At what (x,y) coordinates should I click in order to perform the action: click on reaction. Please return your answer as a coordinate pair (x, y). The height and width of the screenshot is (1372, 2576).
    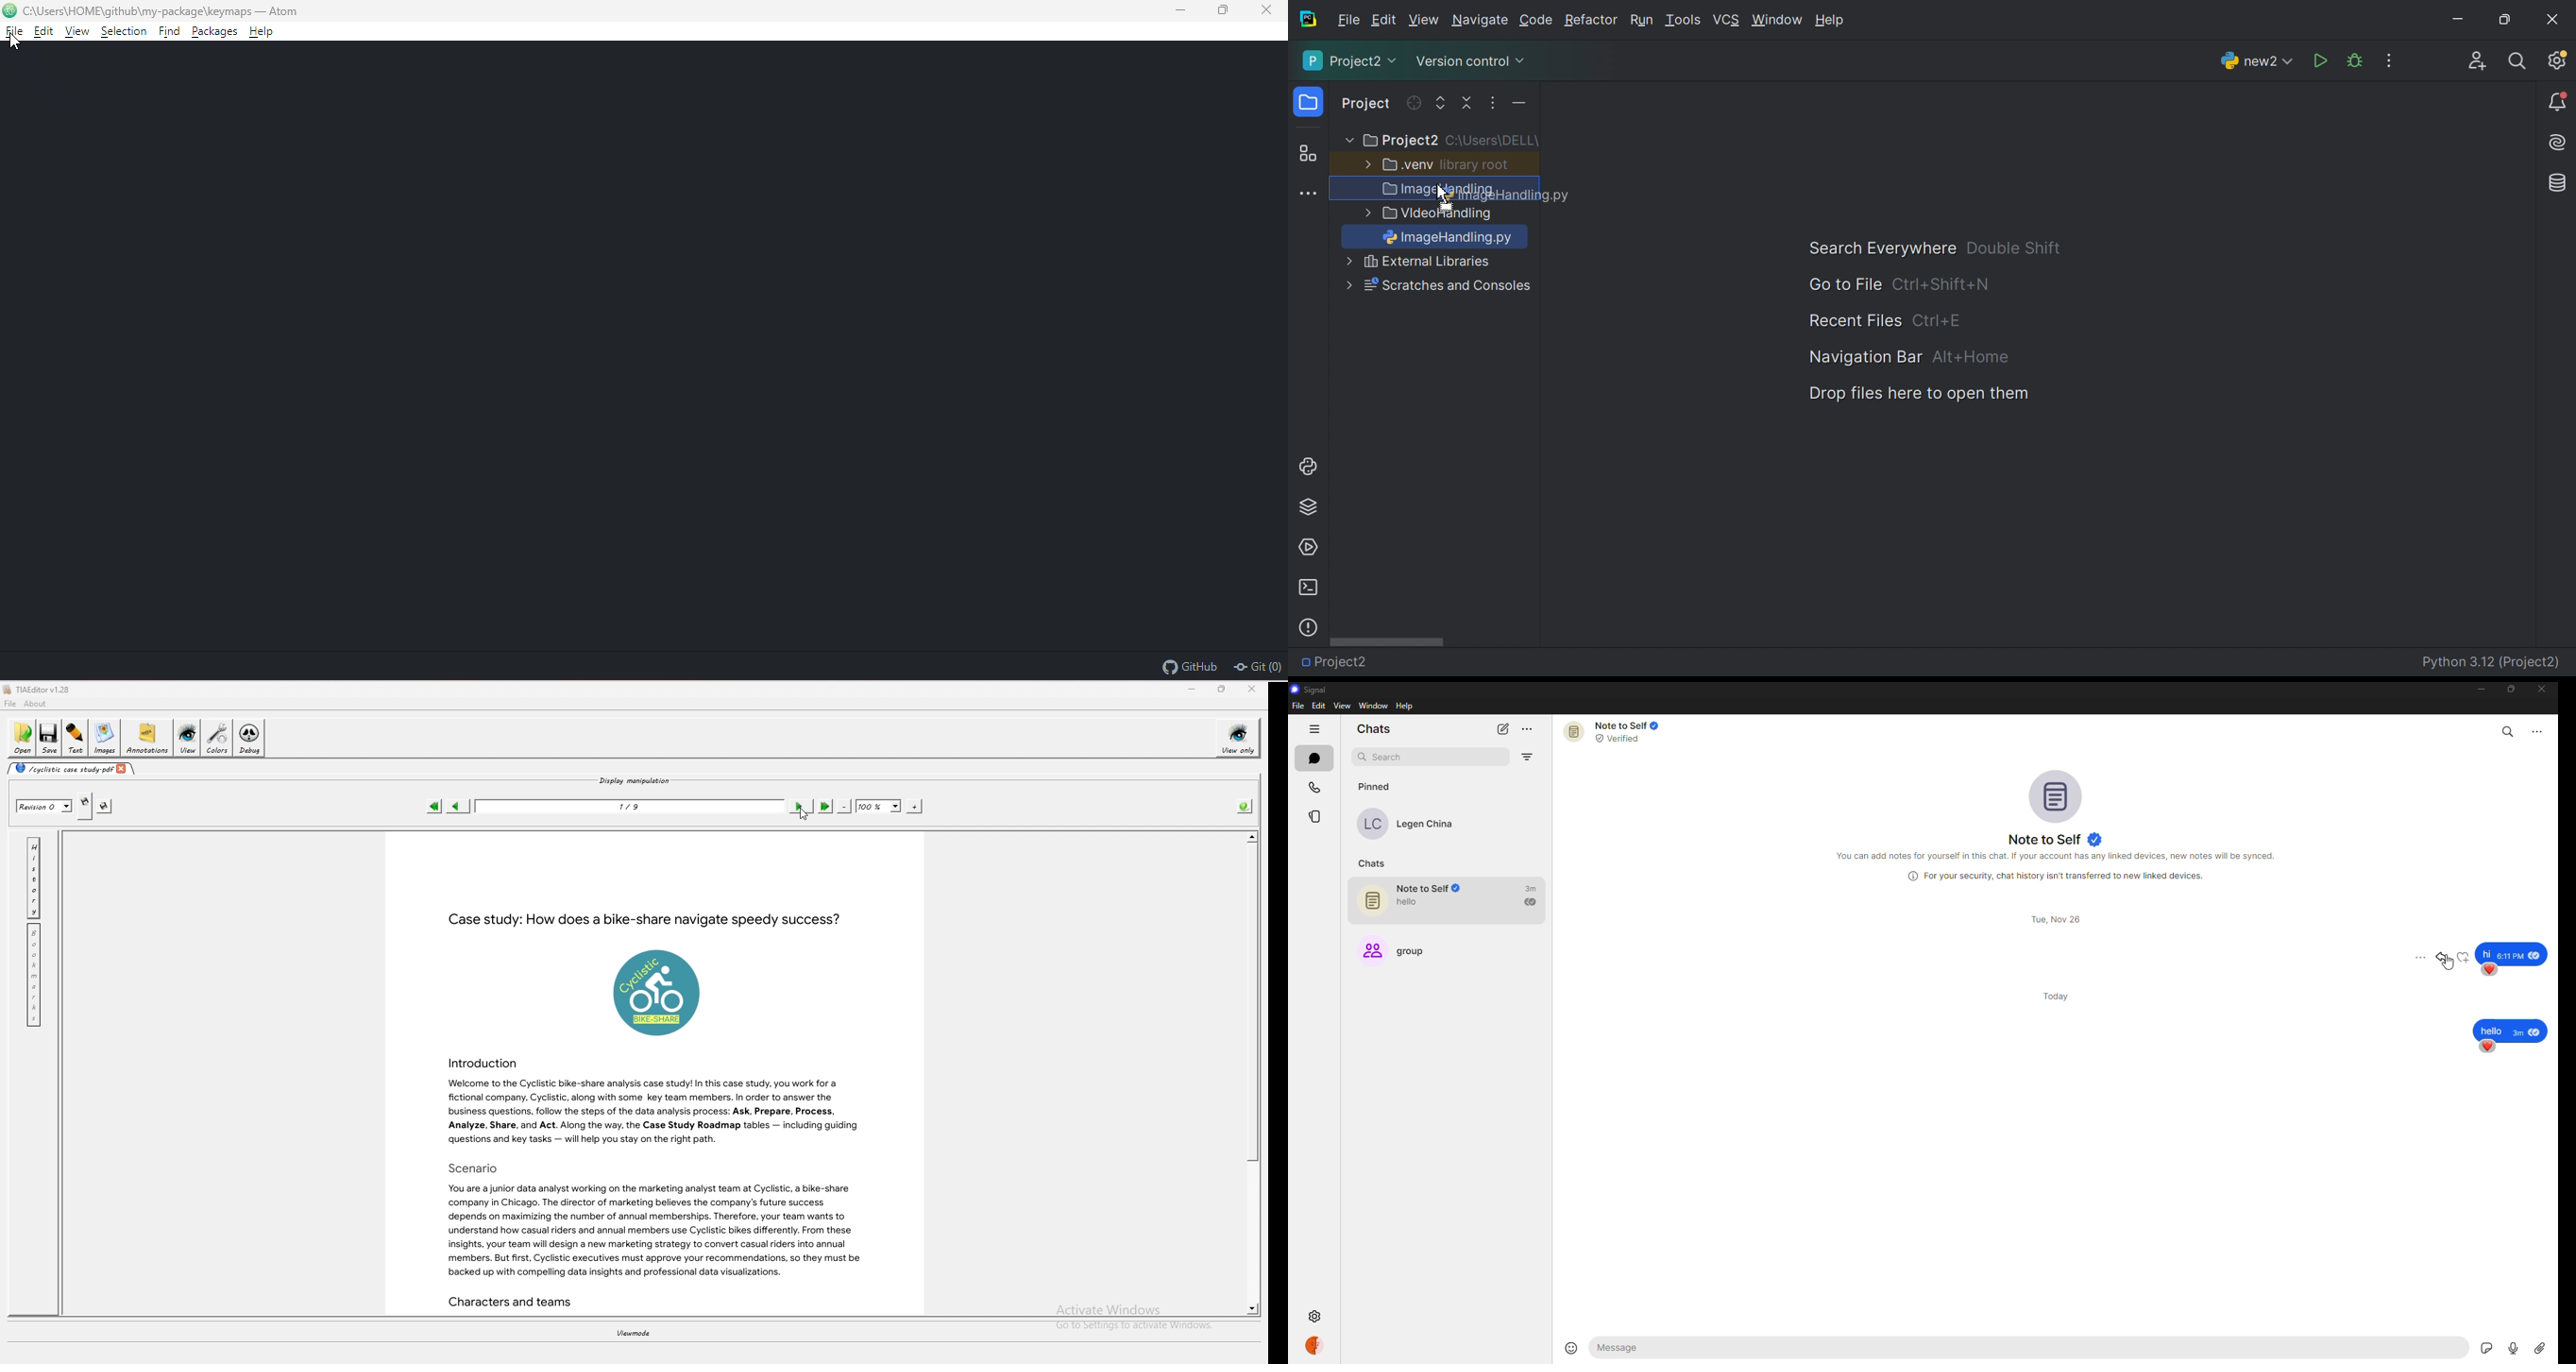
    Looking at the image, I should click on (2487, 1047).